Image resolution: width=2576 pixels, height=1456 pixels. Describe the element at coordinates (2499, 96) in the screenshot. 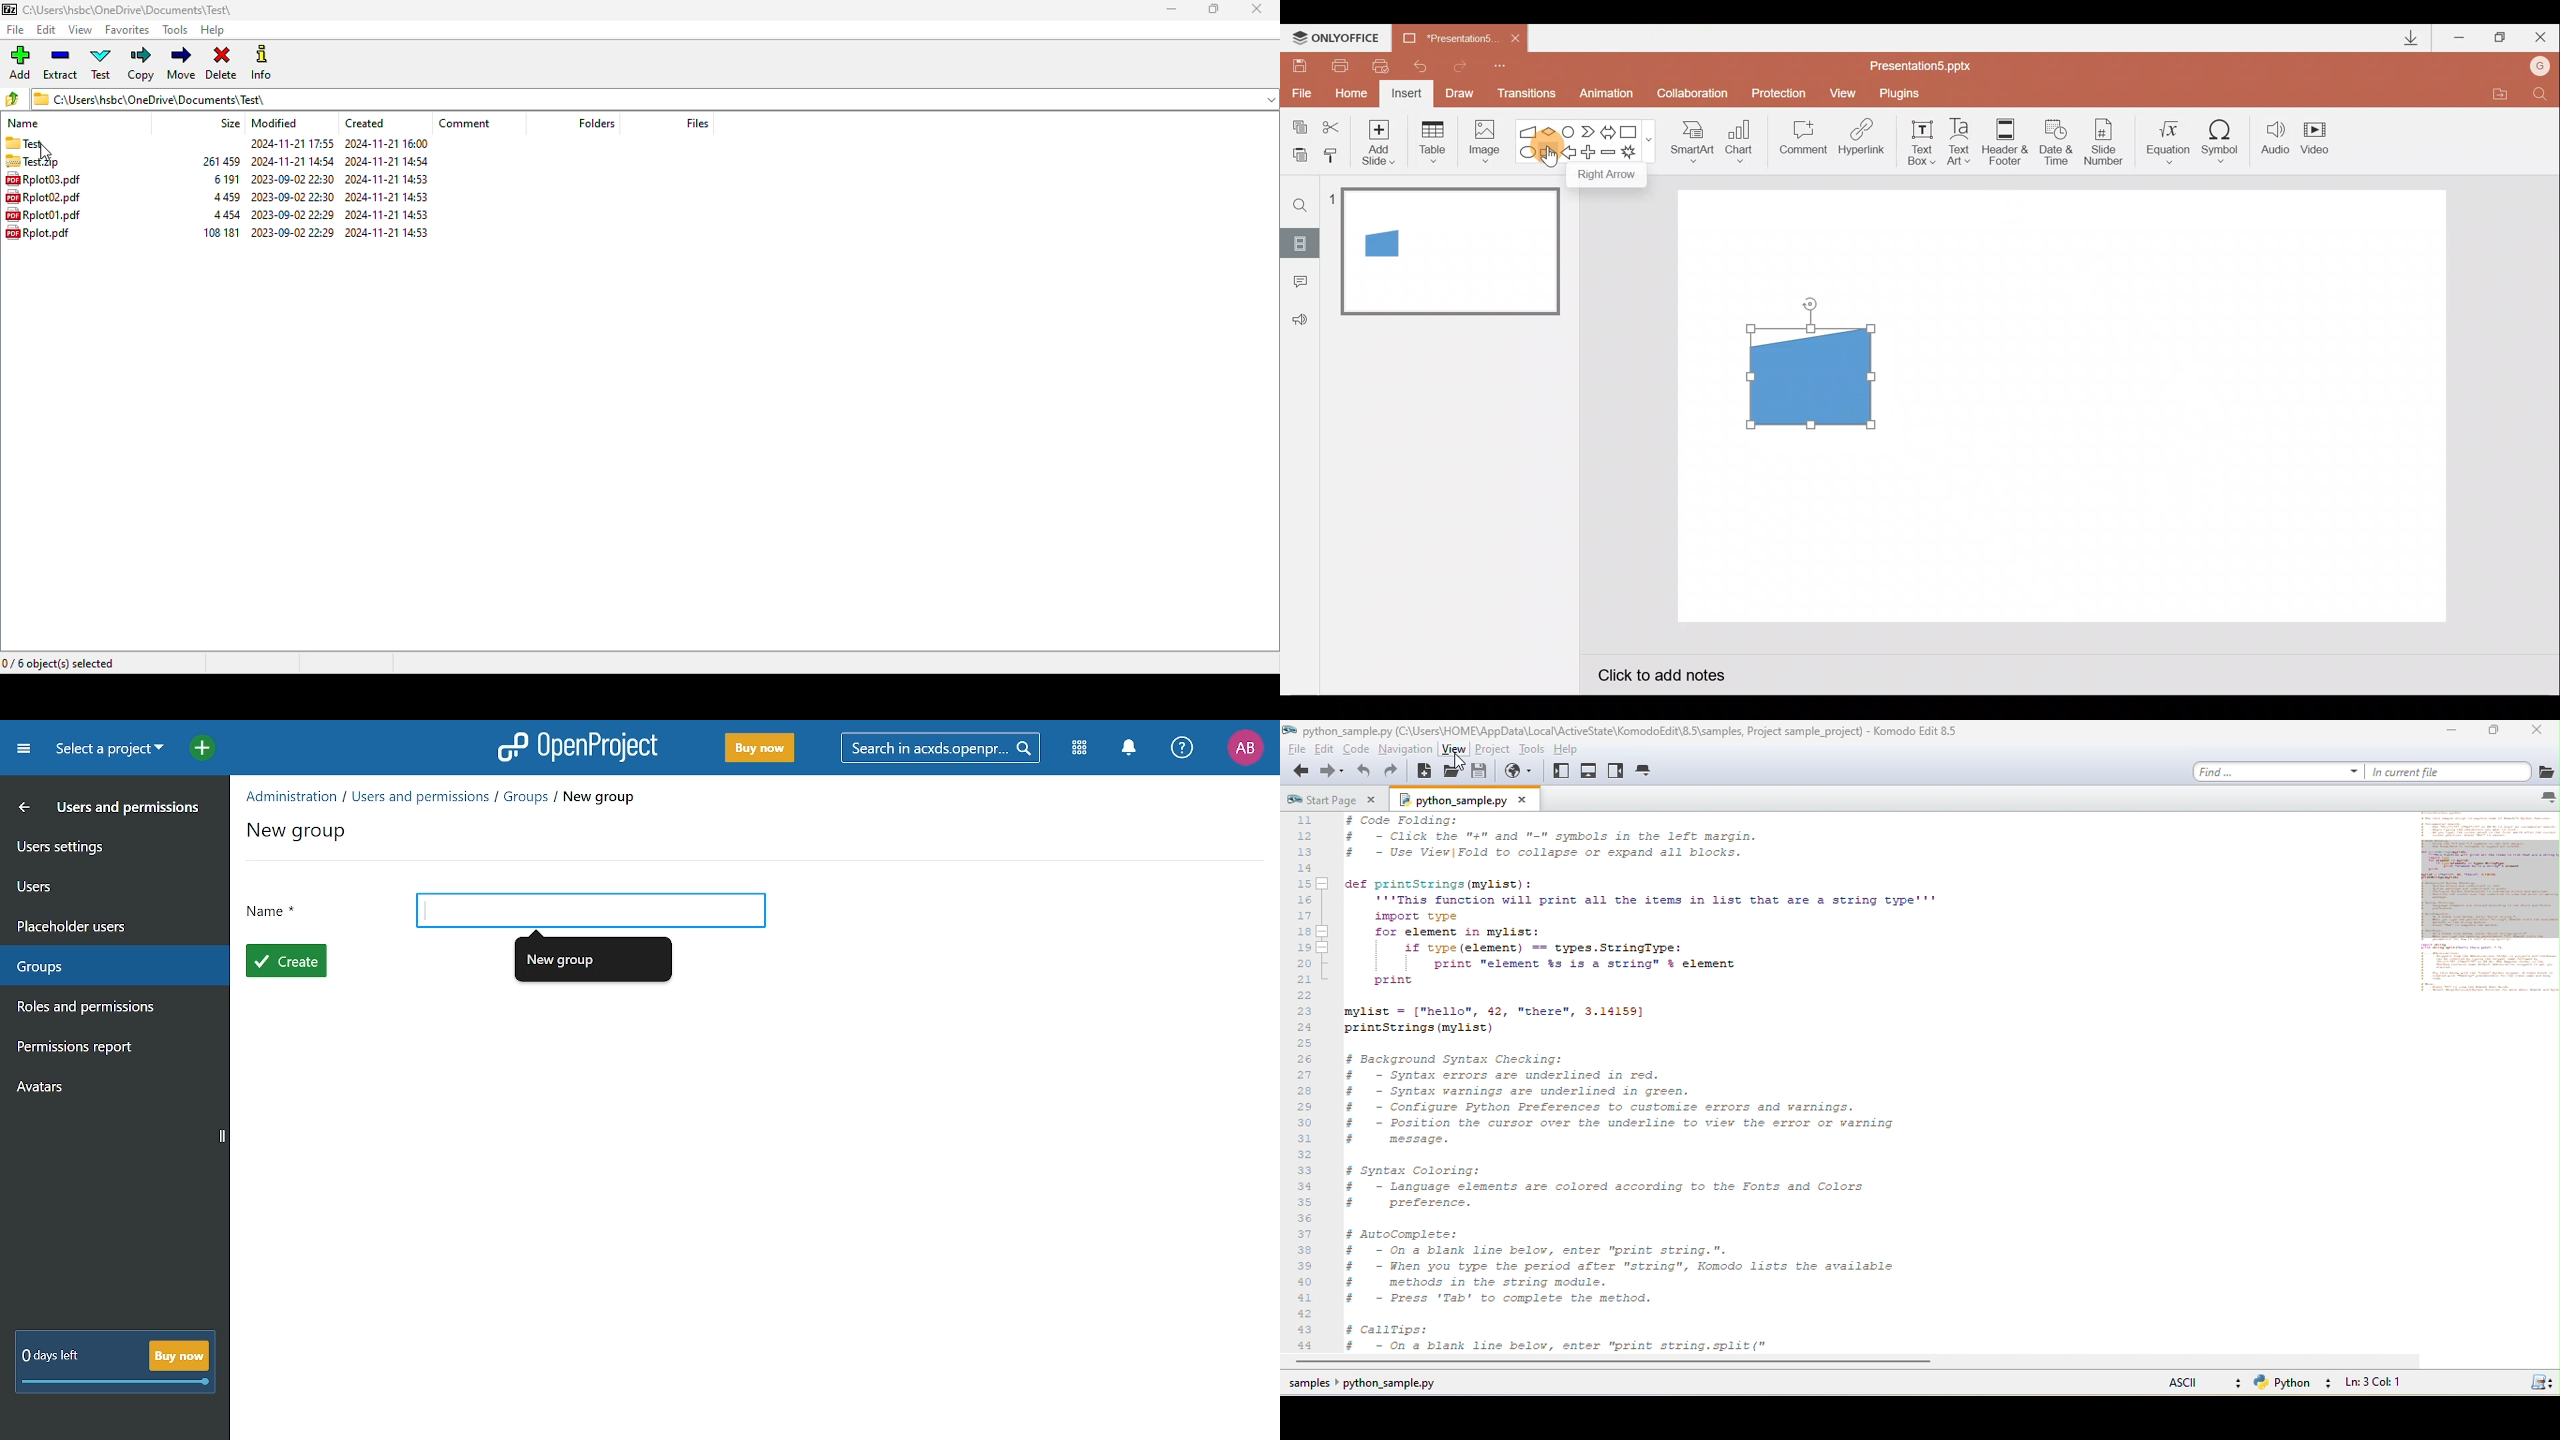

I see `Open file location` at that location.